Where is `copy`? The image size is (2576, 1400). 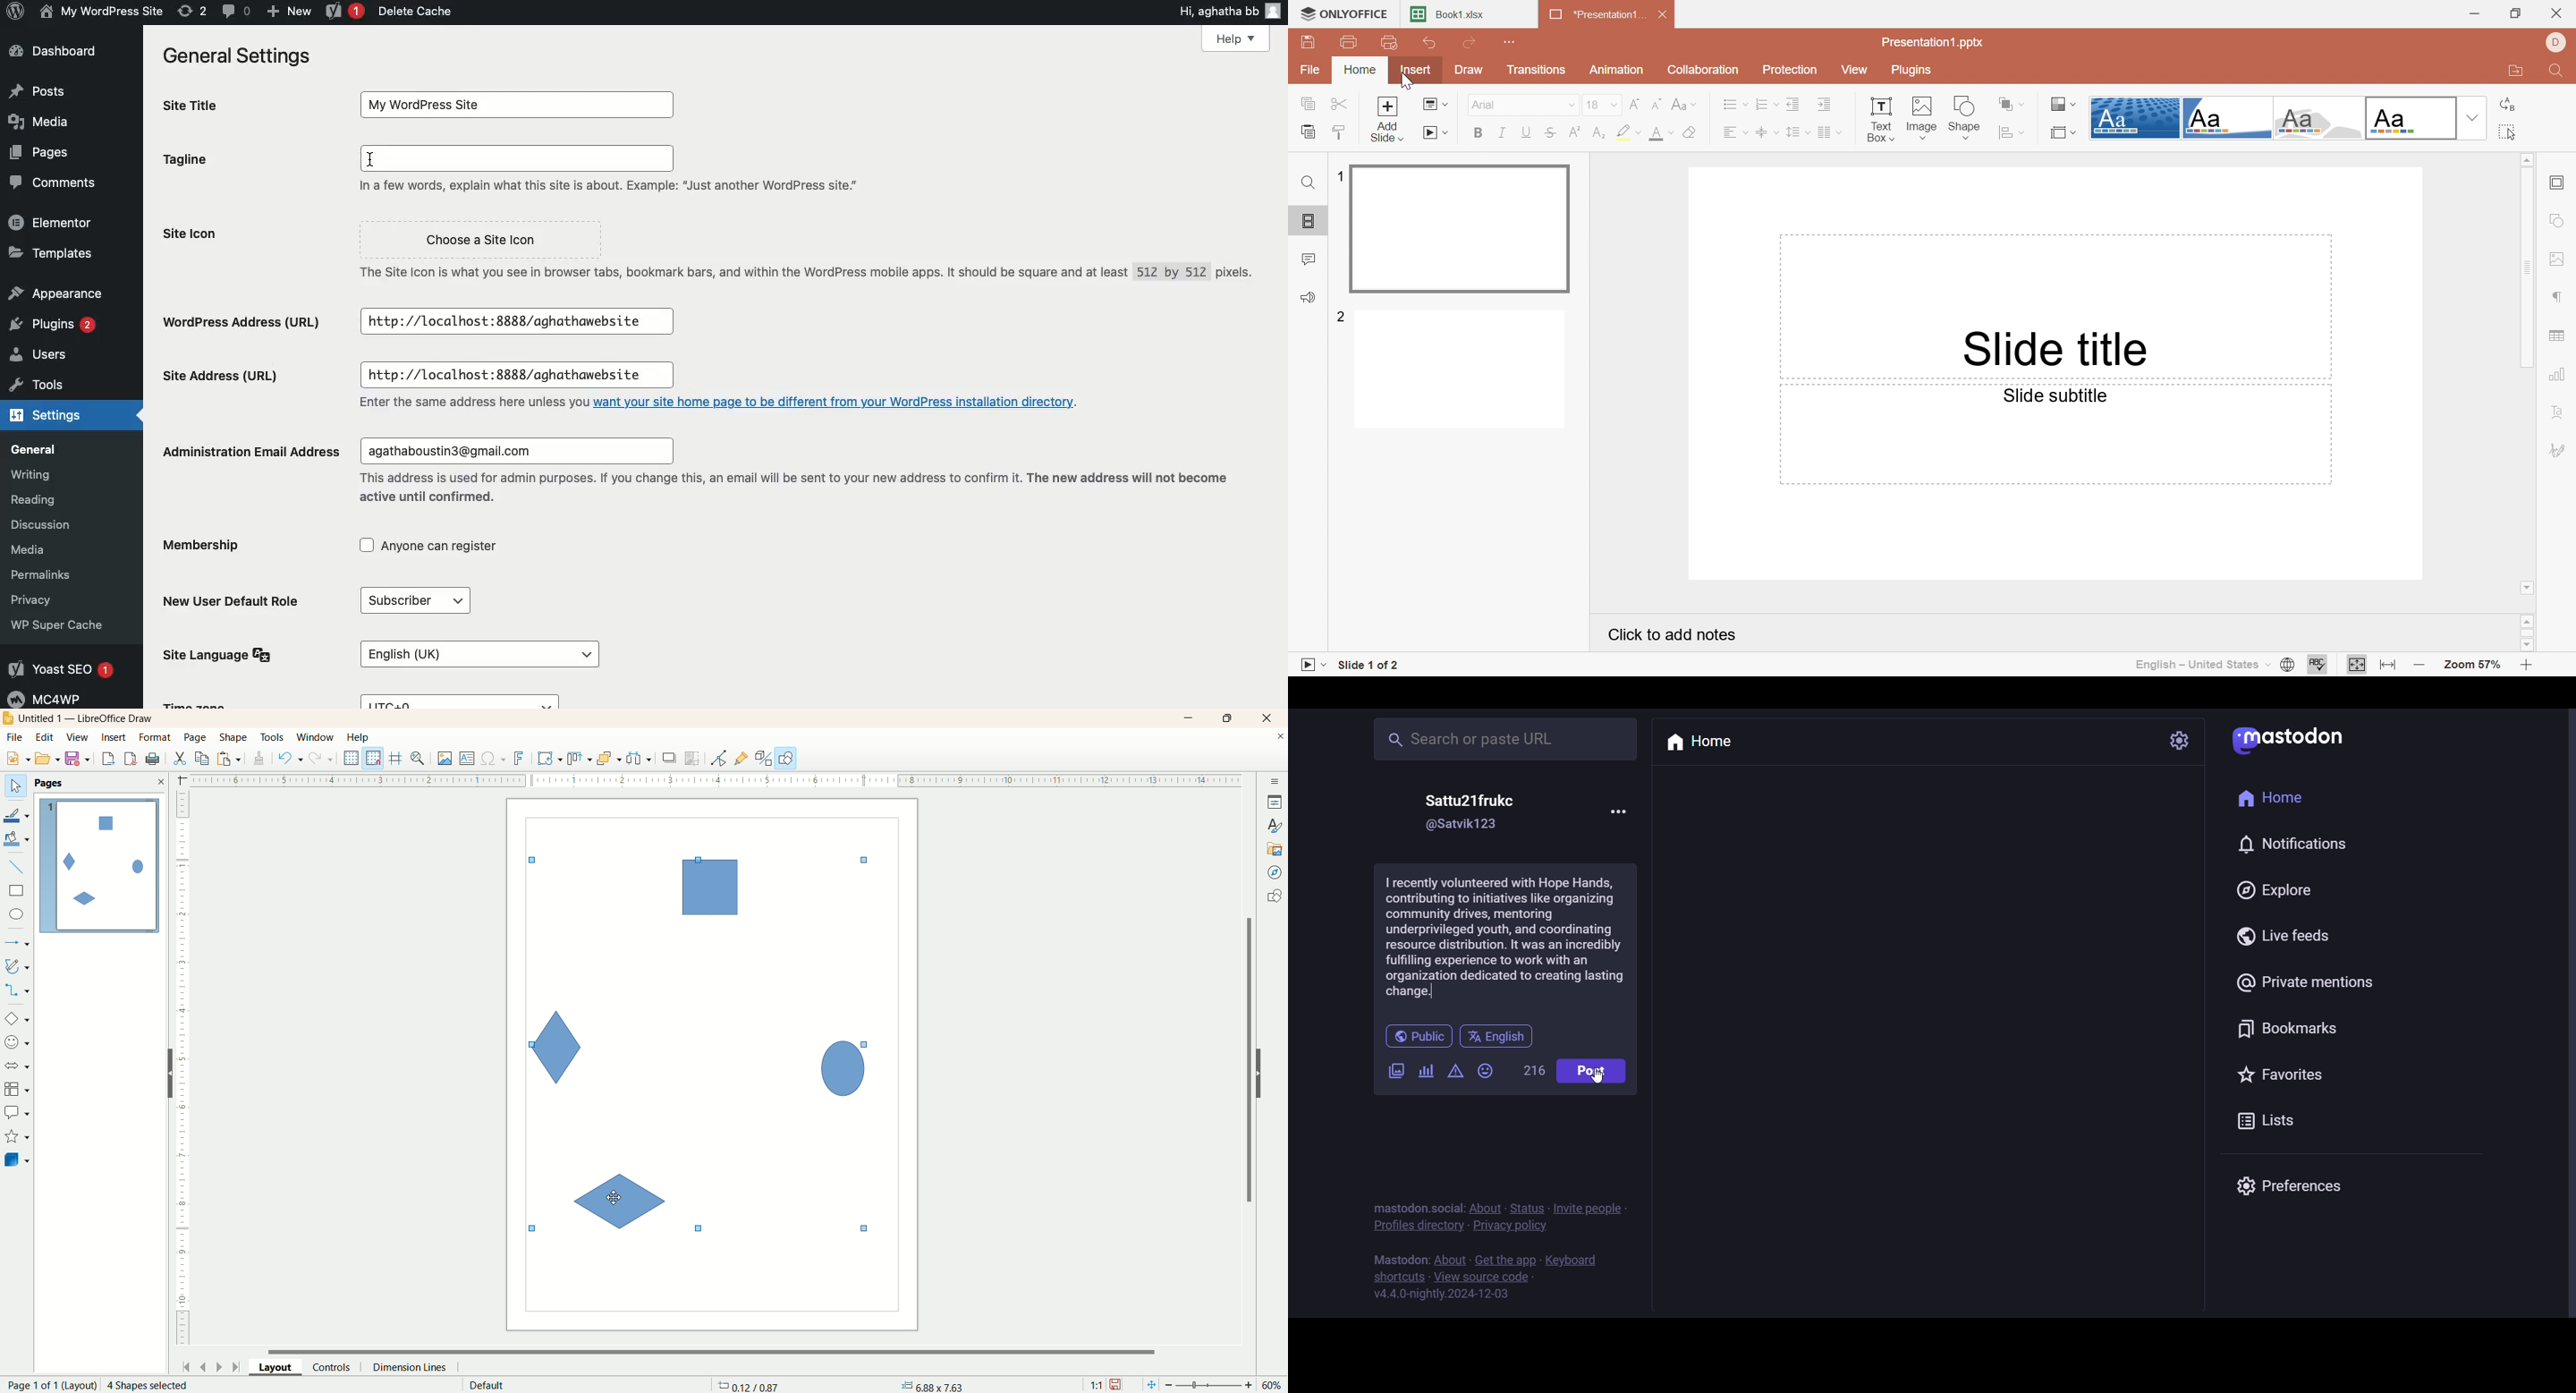 copy is located at coordinates (203, 758).